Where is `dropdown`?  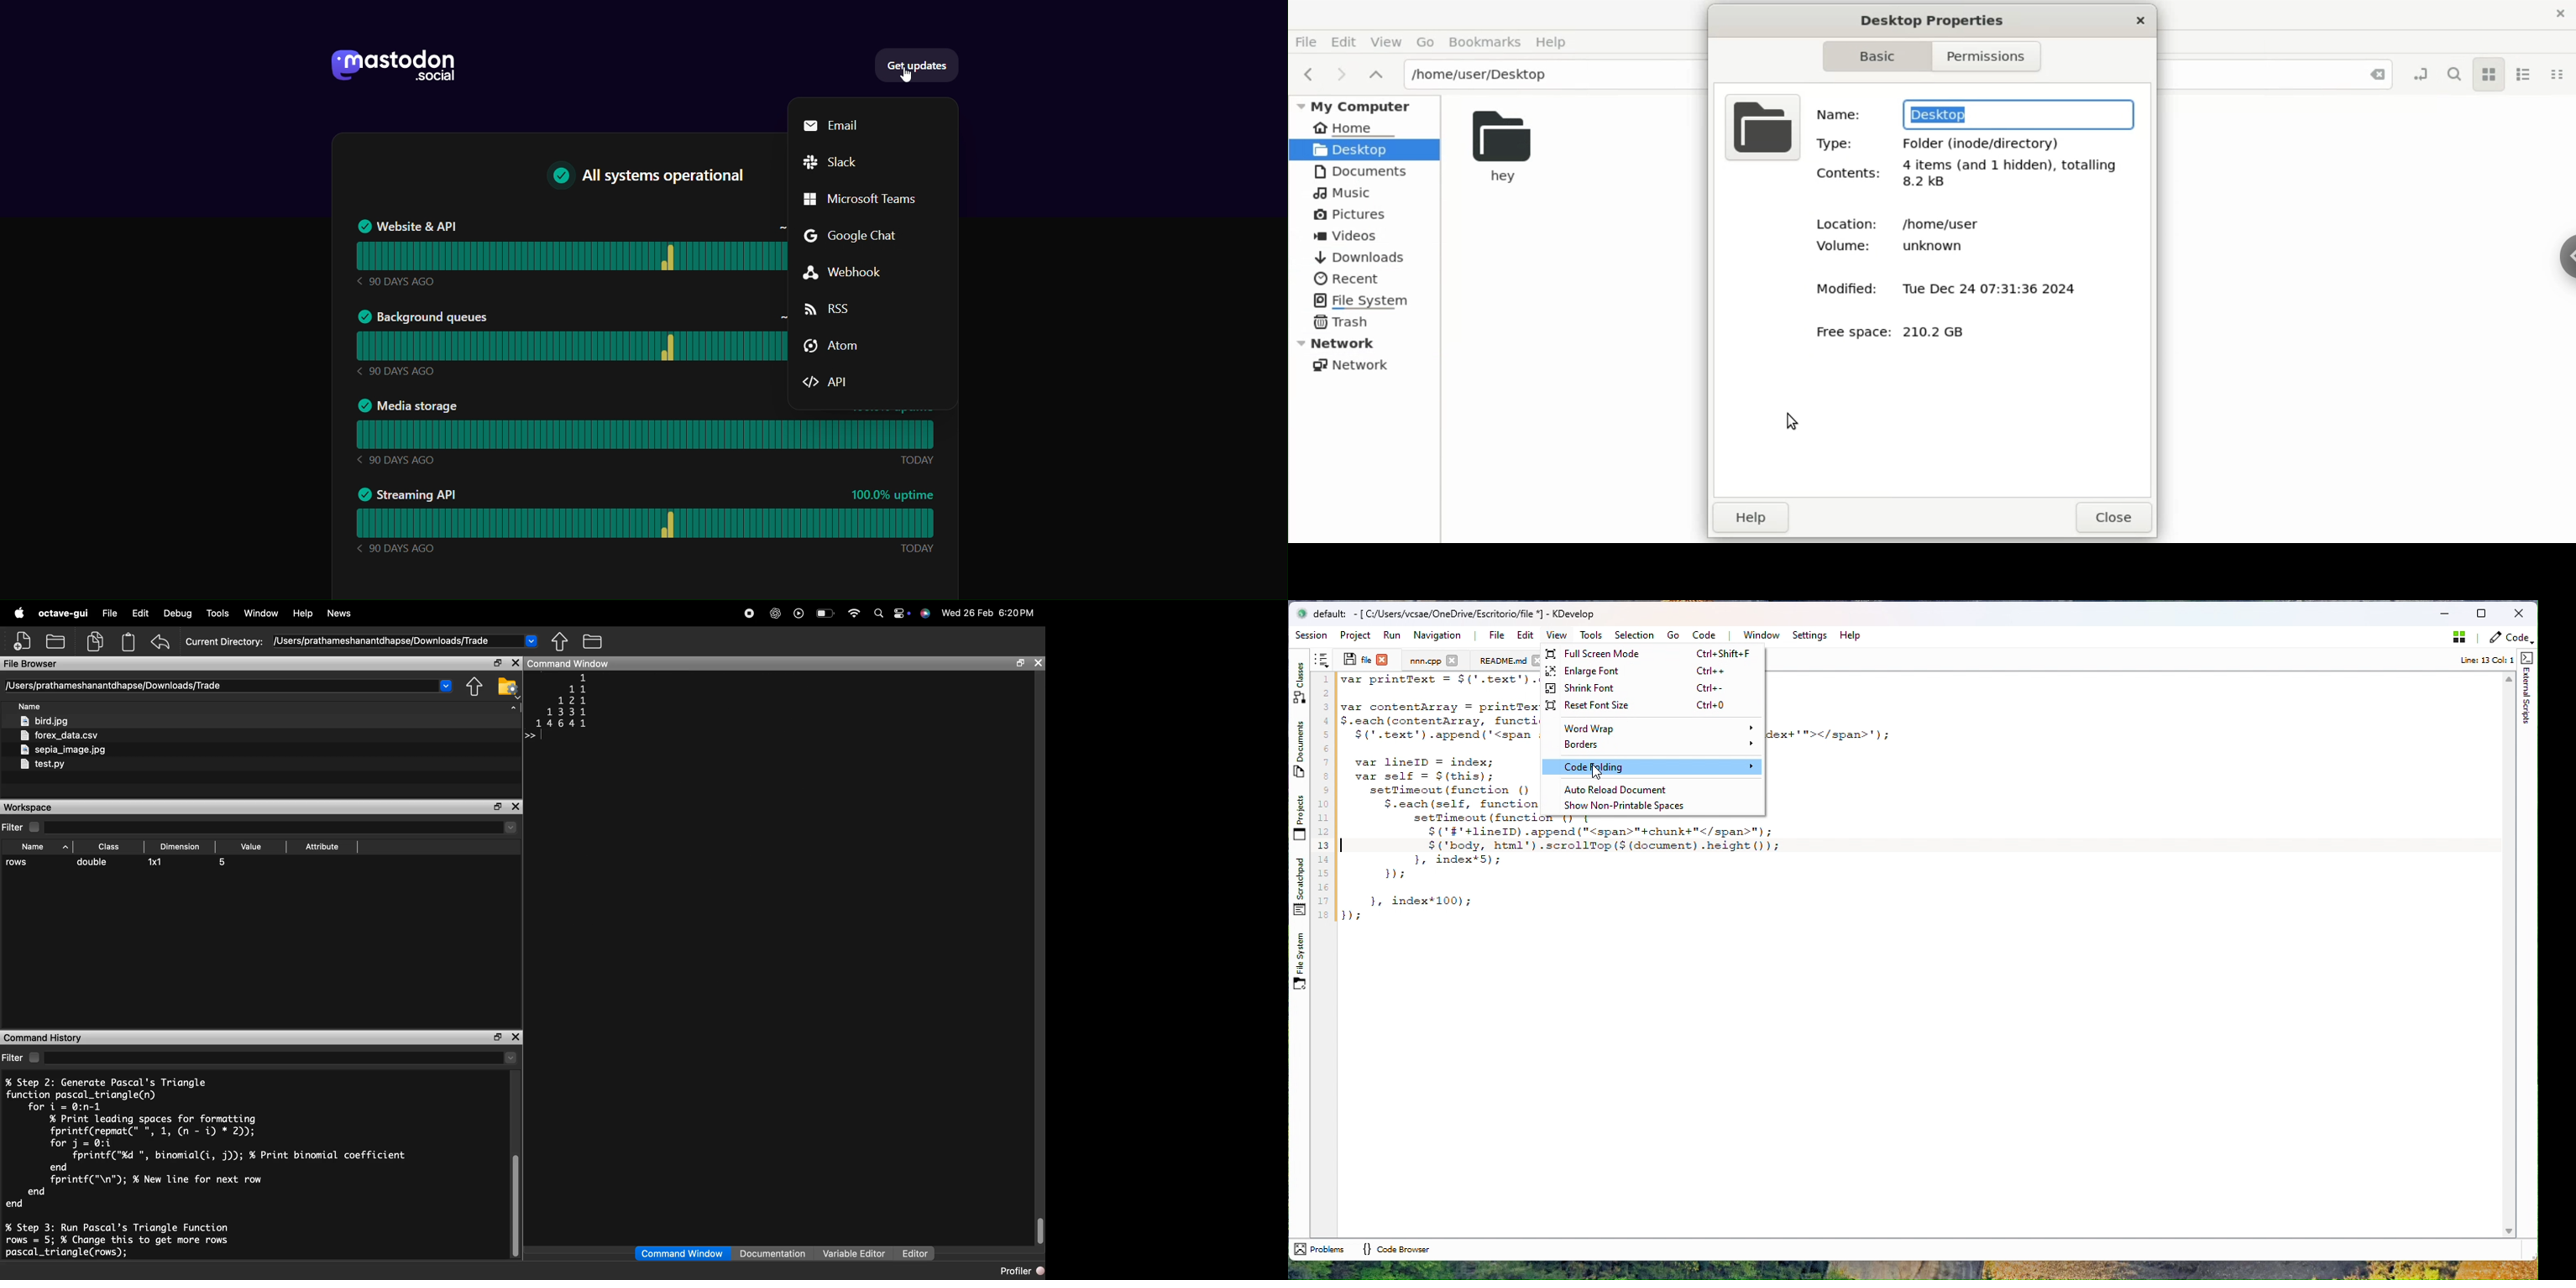
dropdown is located at coordinates (511, 828).